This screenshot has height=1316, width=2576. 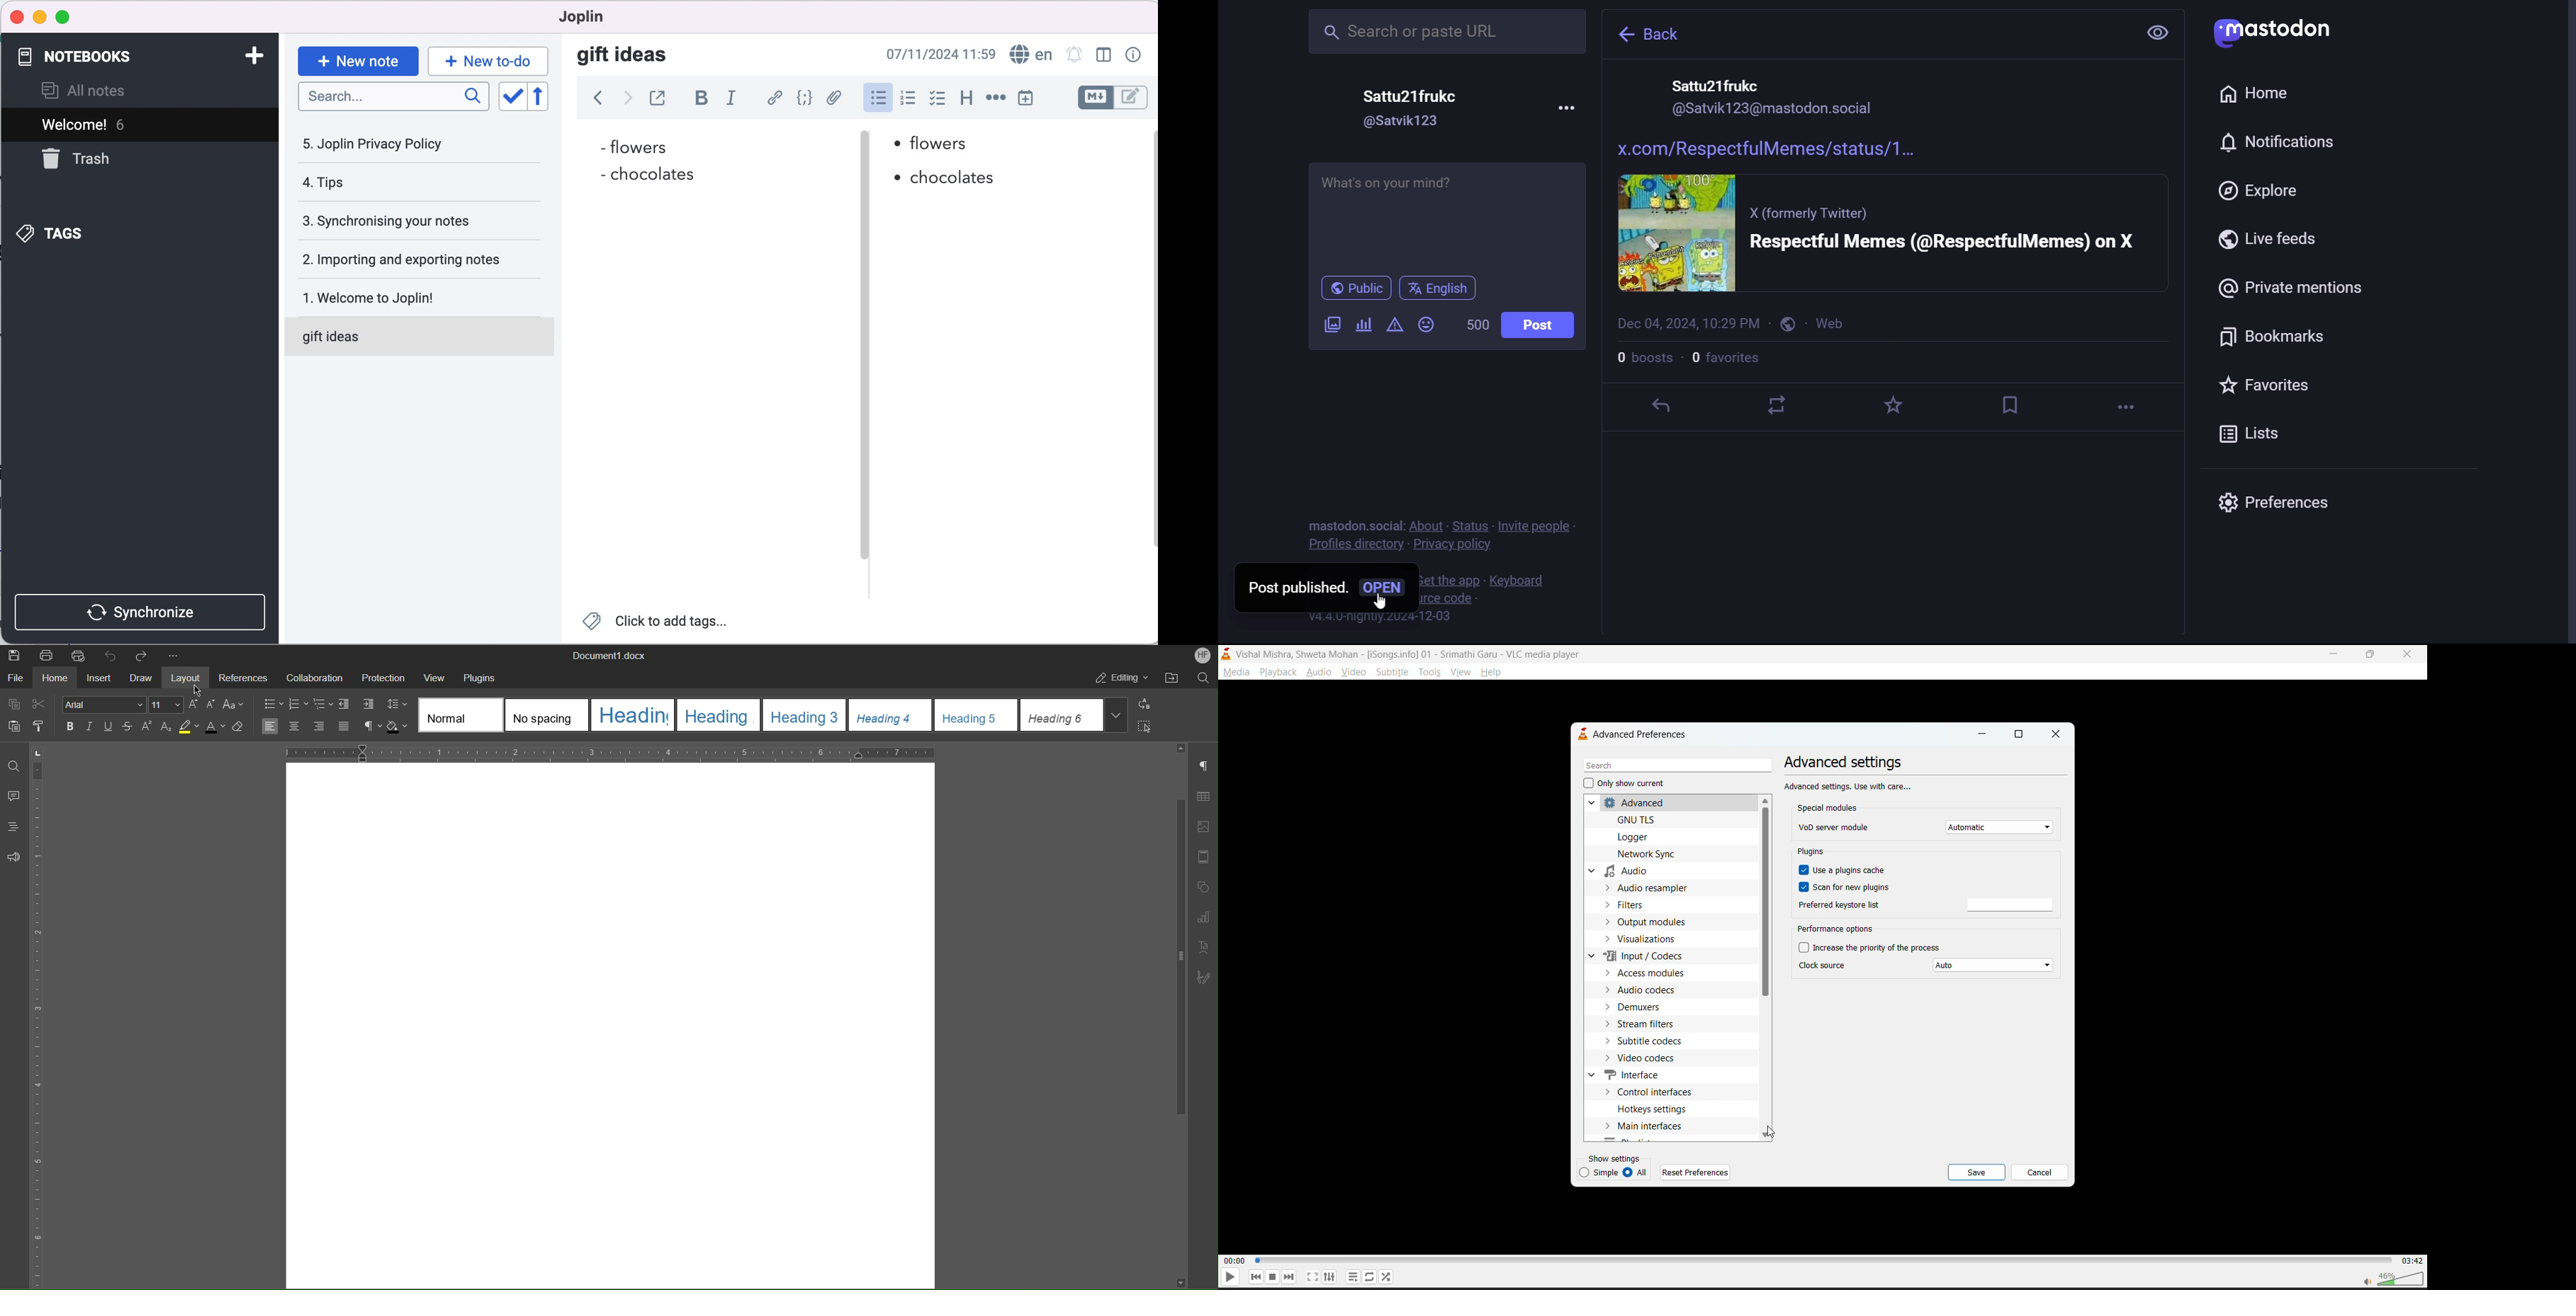 What do you see at coordinates (1311, 1277) in the screenshot?
I see `fullscreen` at bounding box center [1311, 1277].